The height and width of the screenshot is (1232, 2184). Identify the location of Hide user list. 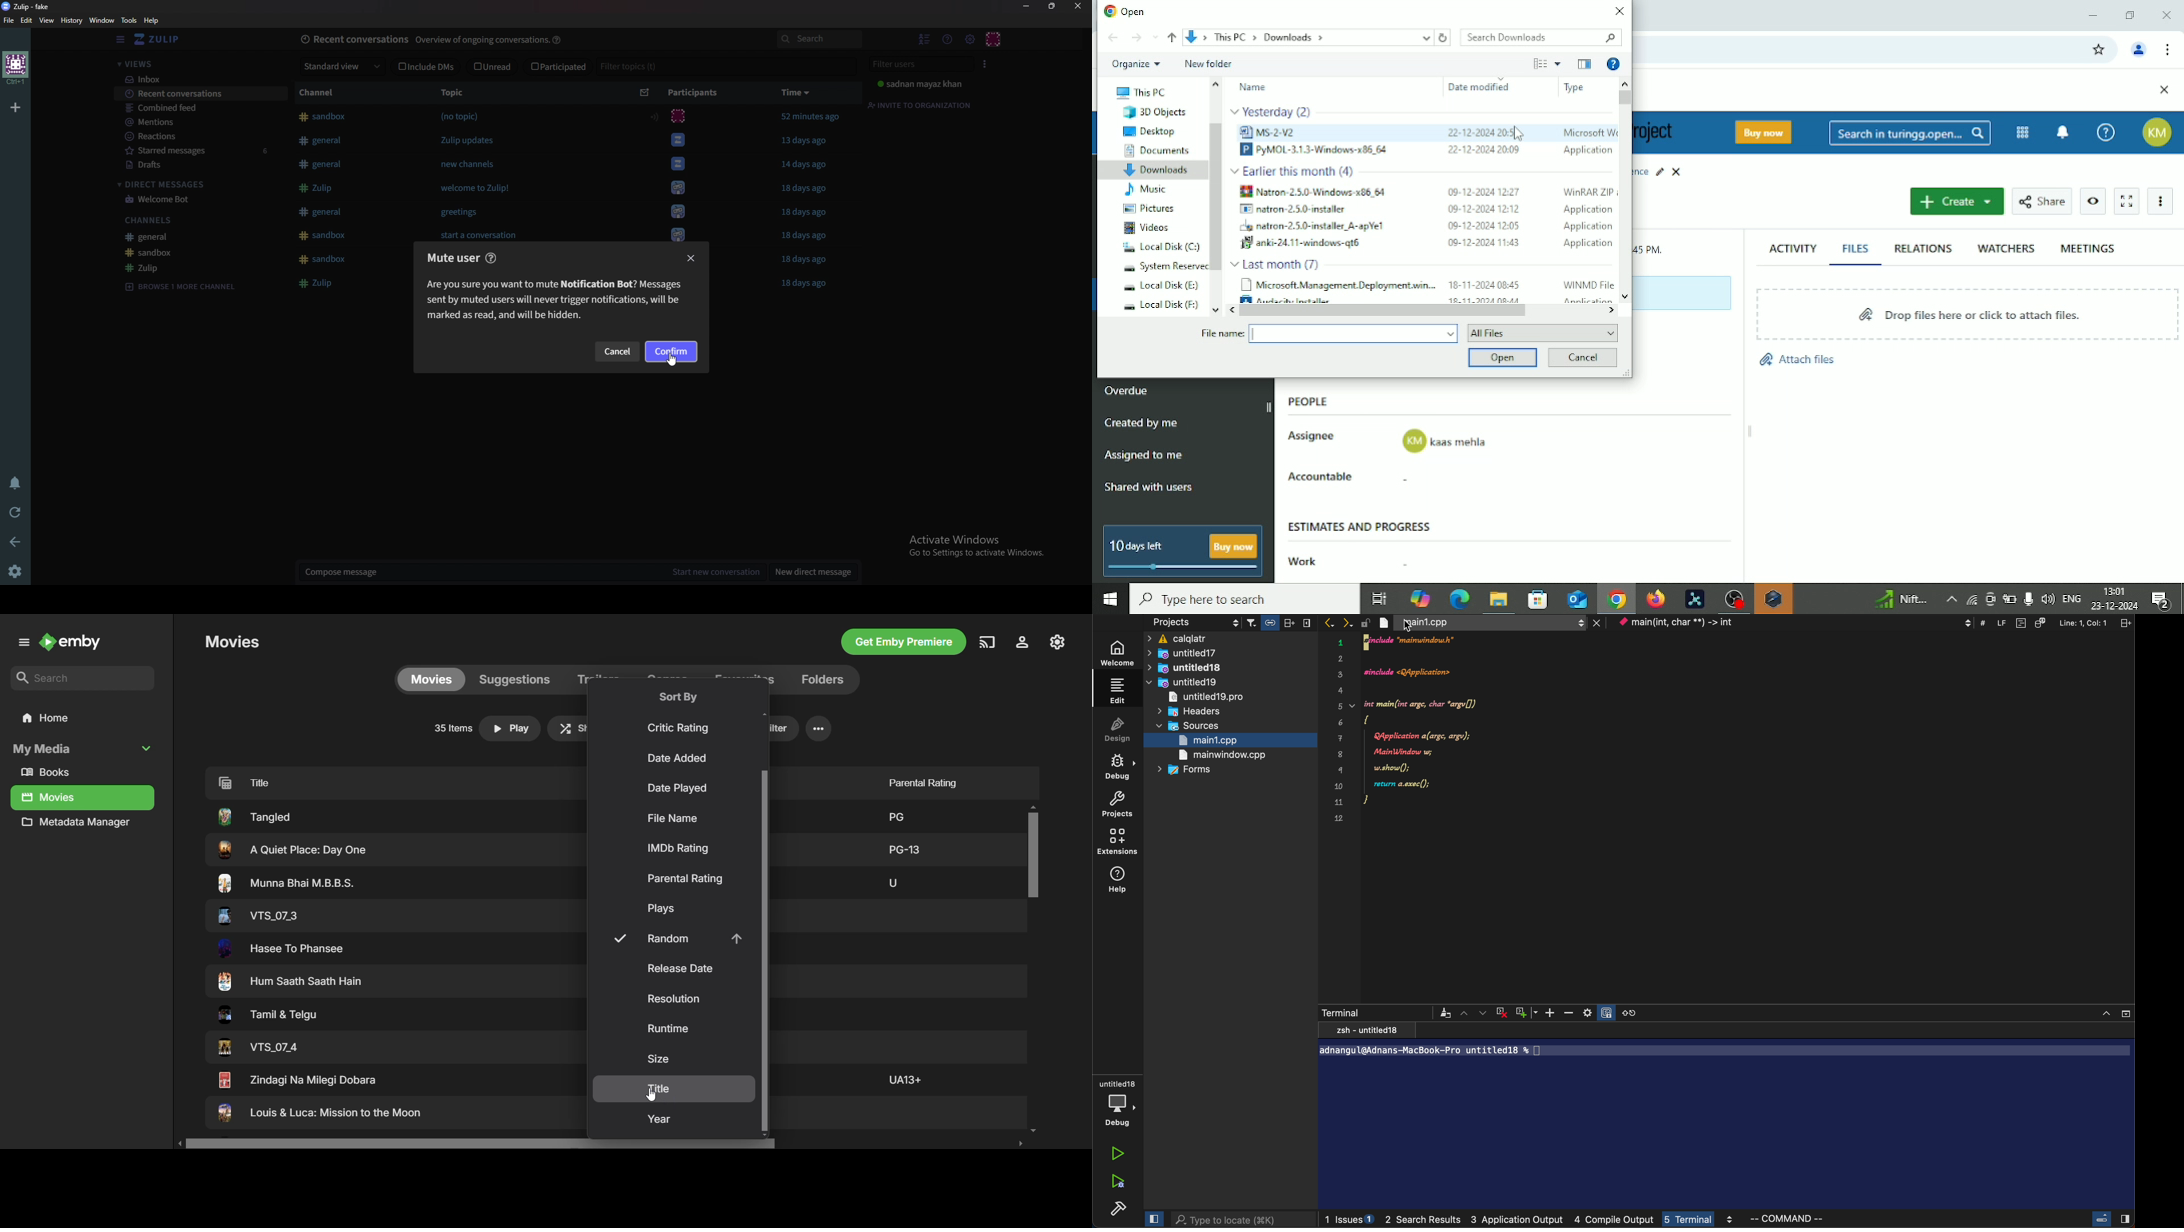
(923, 40).